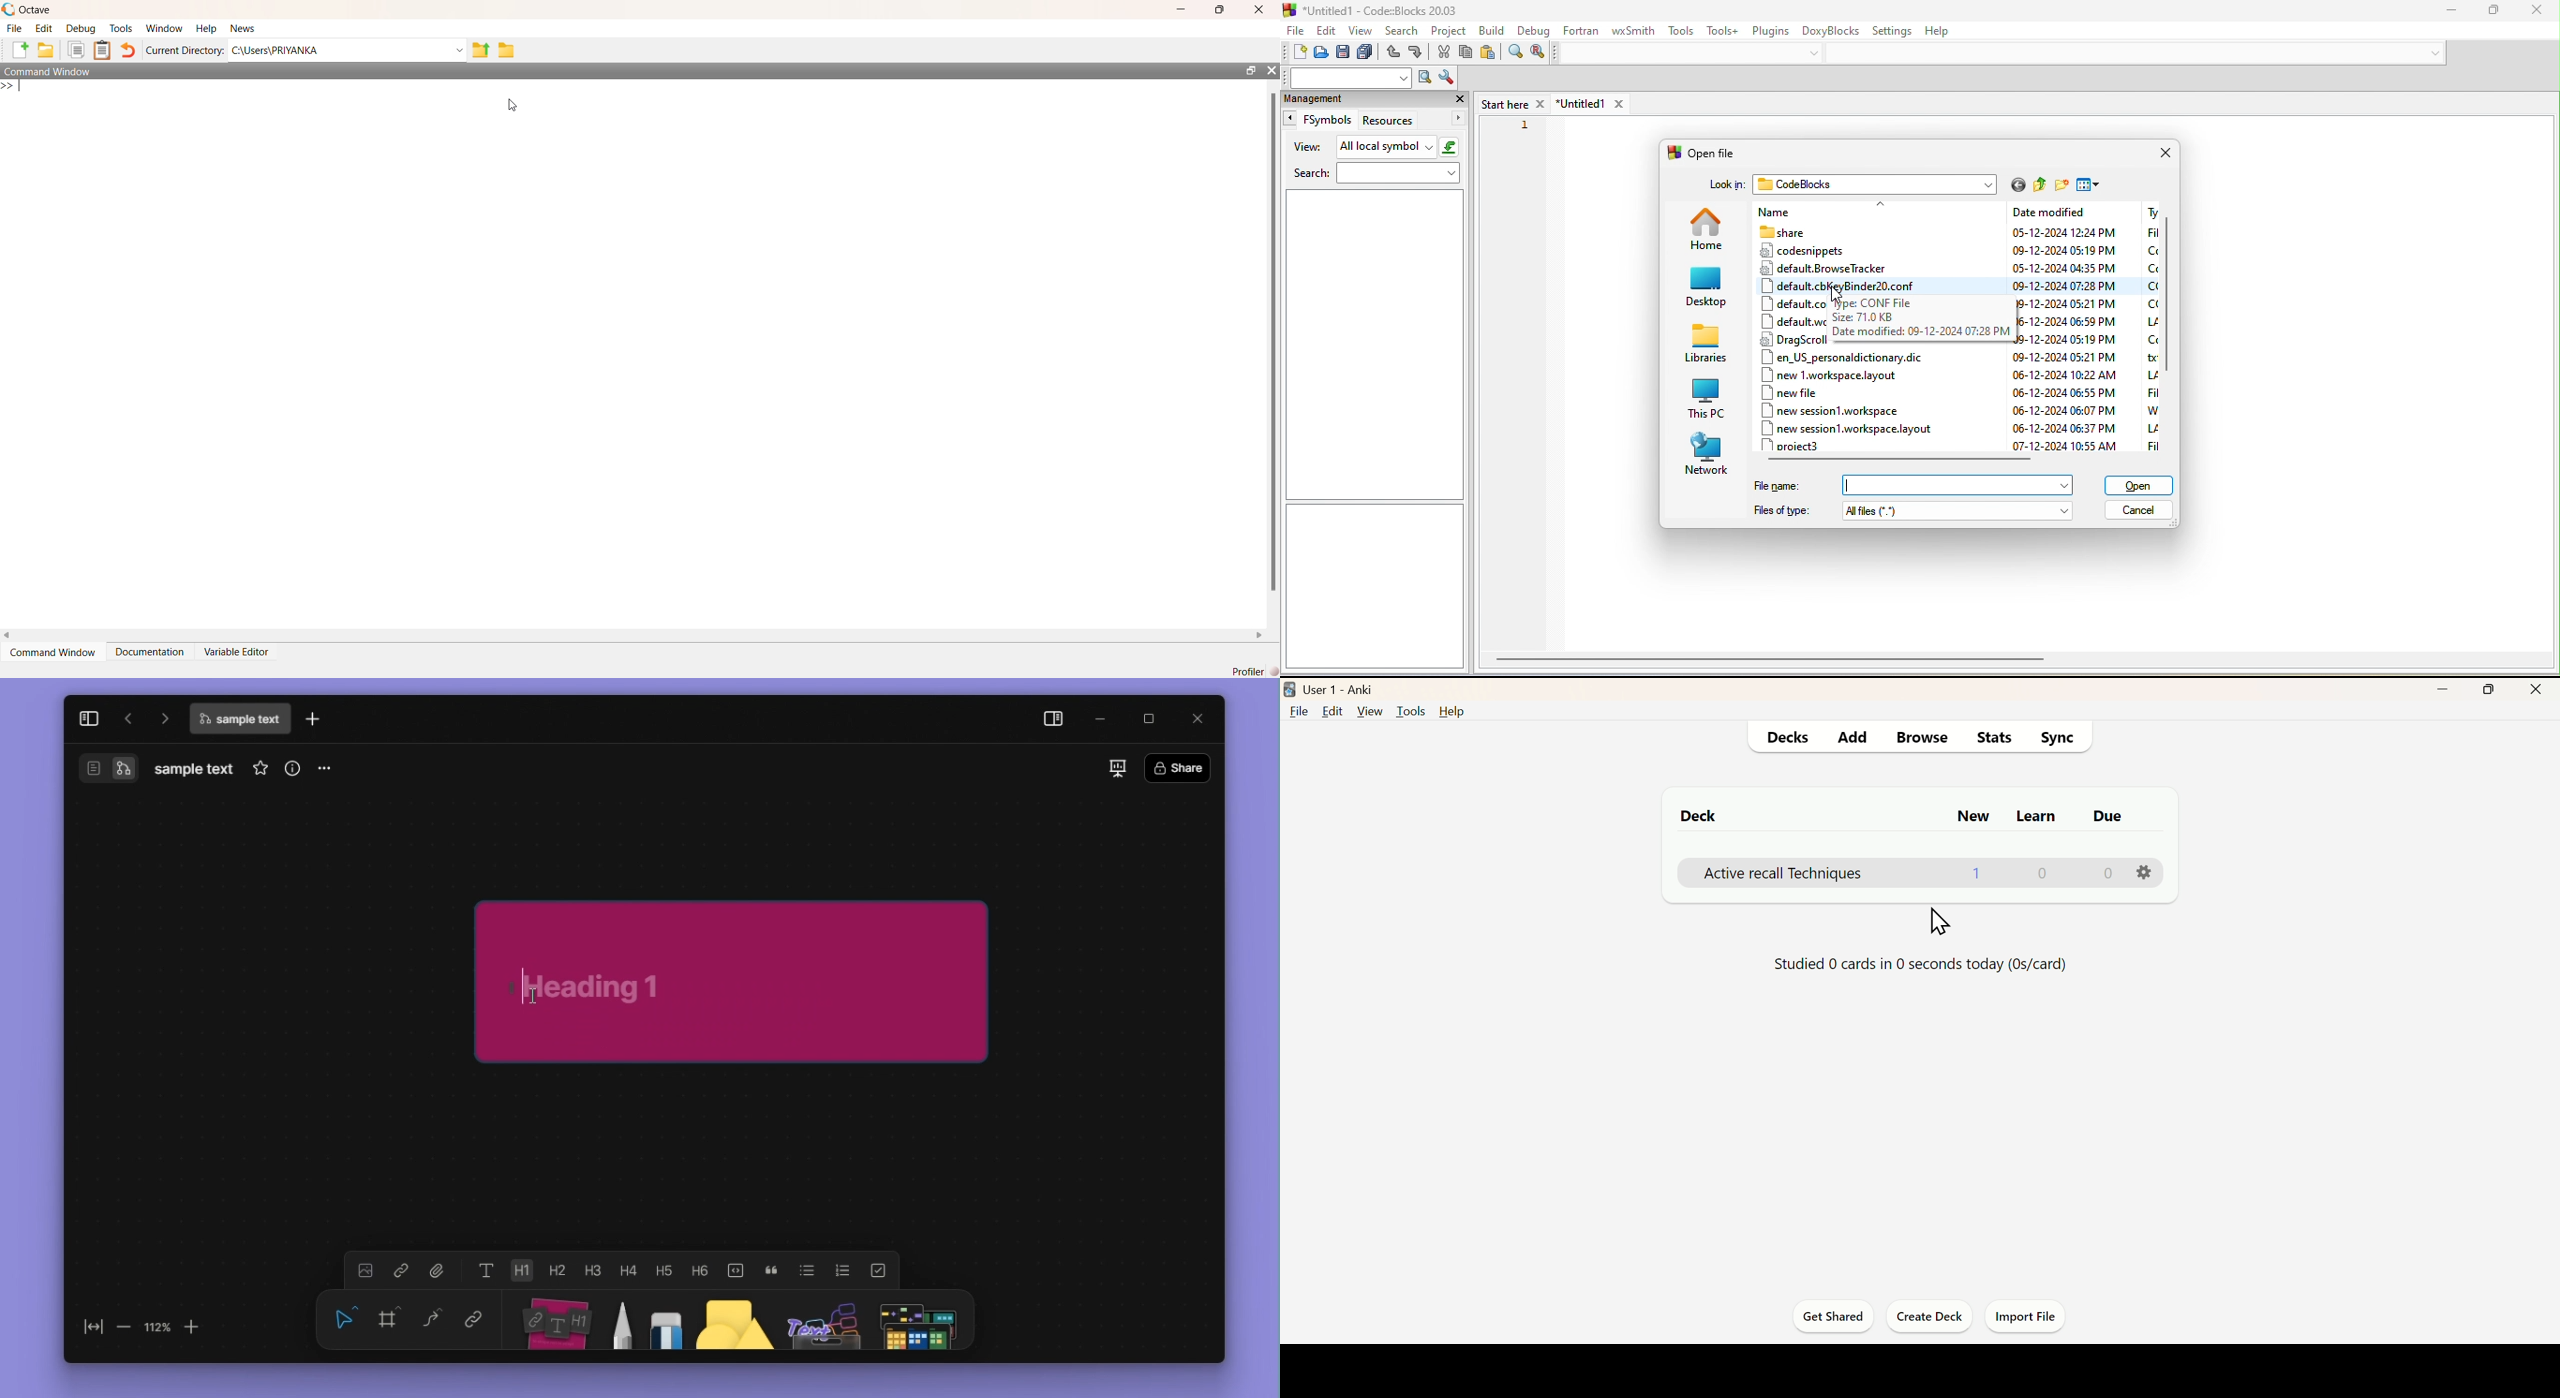 Image resolution: width=2576 pixels, height=1400 pixels. Describe the element at coordinates (2142, 484) in the screenshot. I see `open` at that location.